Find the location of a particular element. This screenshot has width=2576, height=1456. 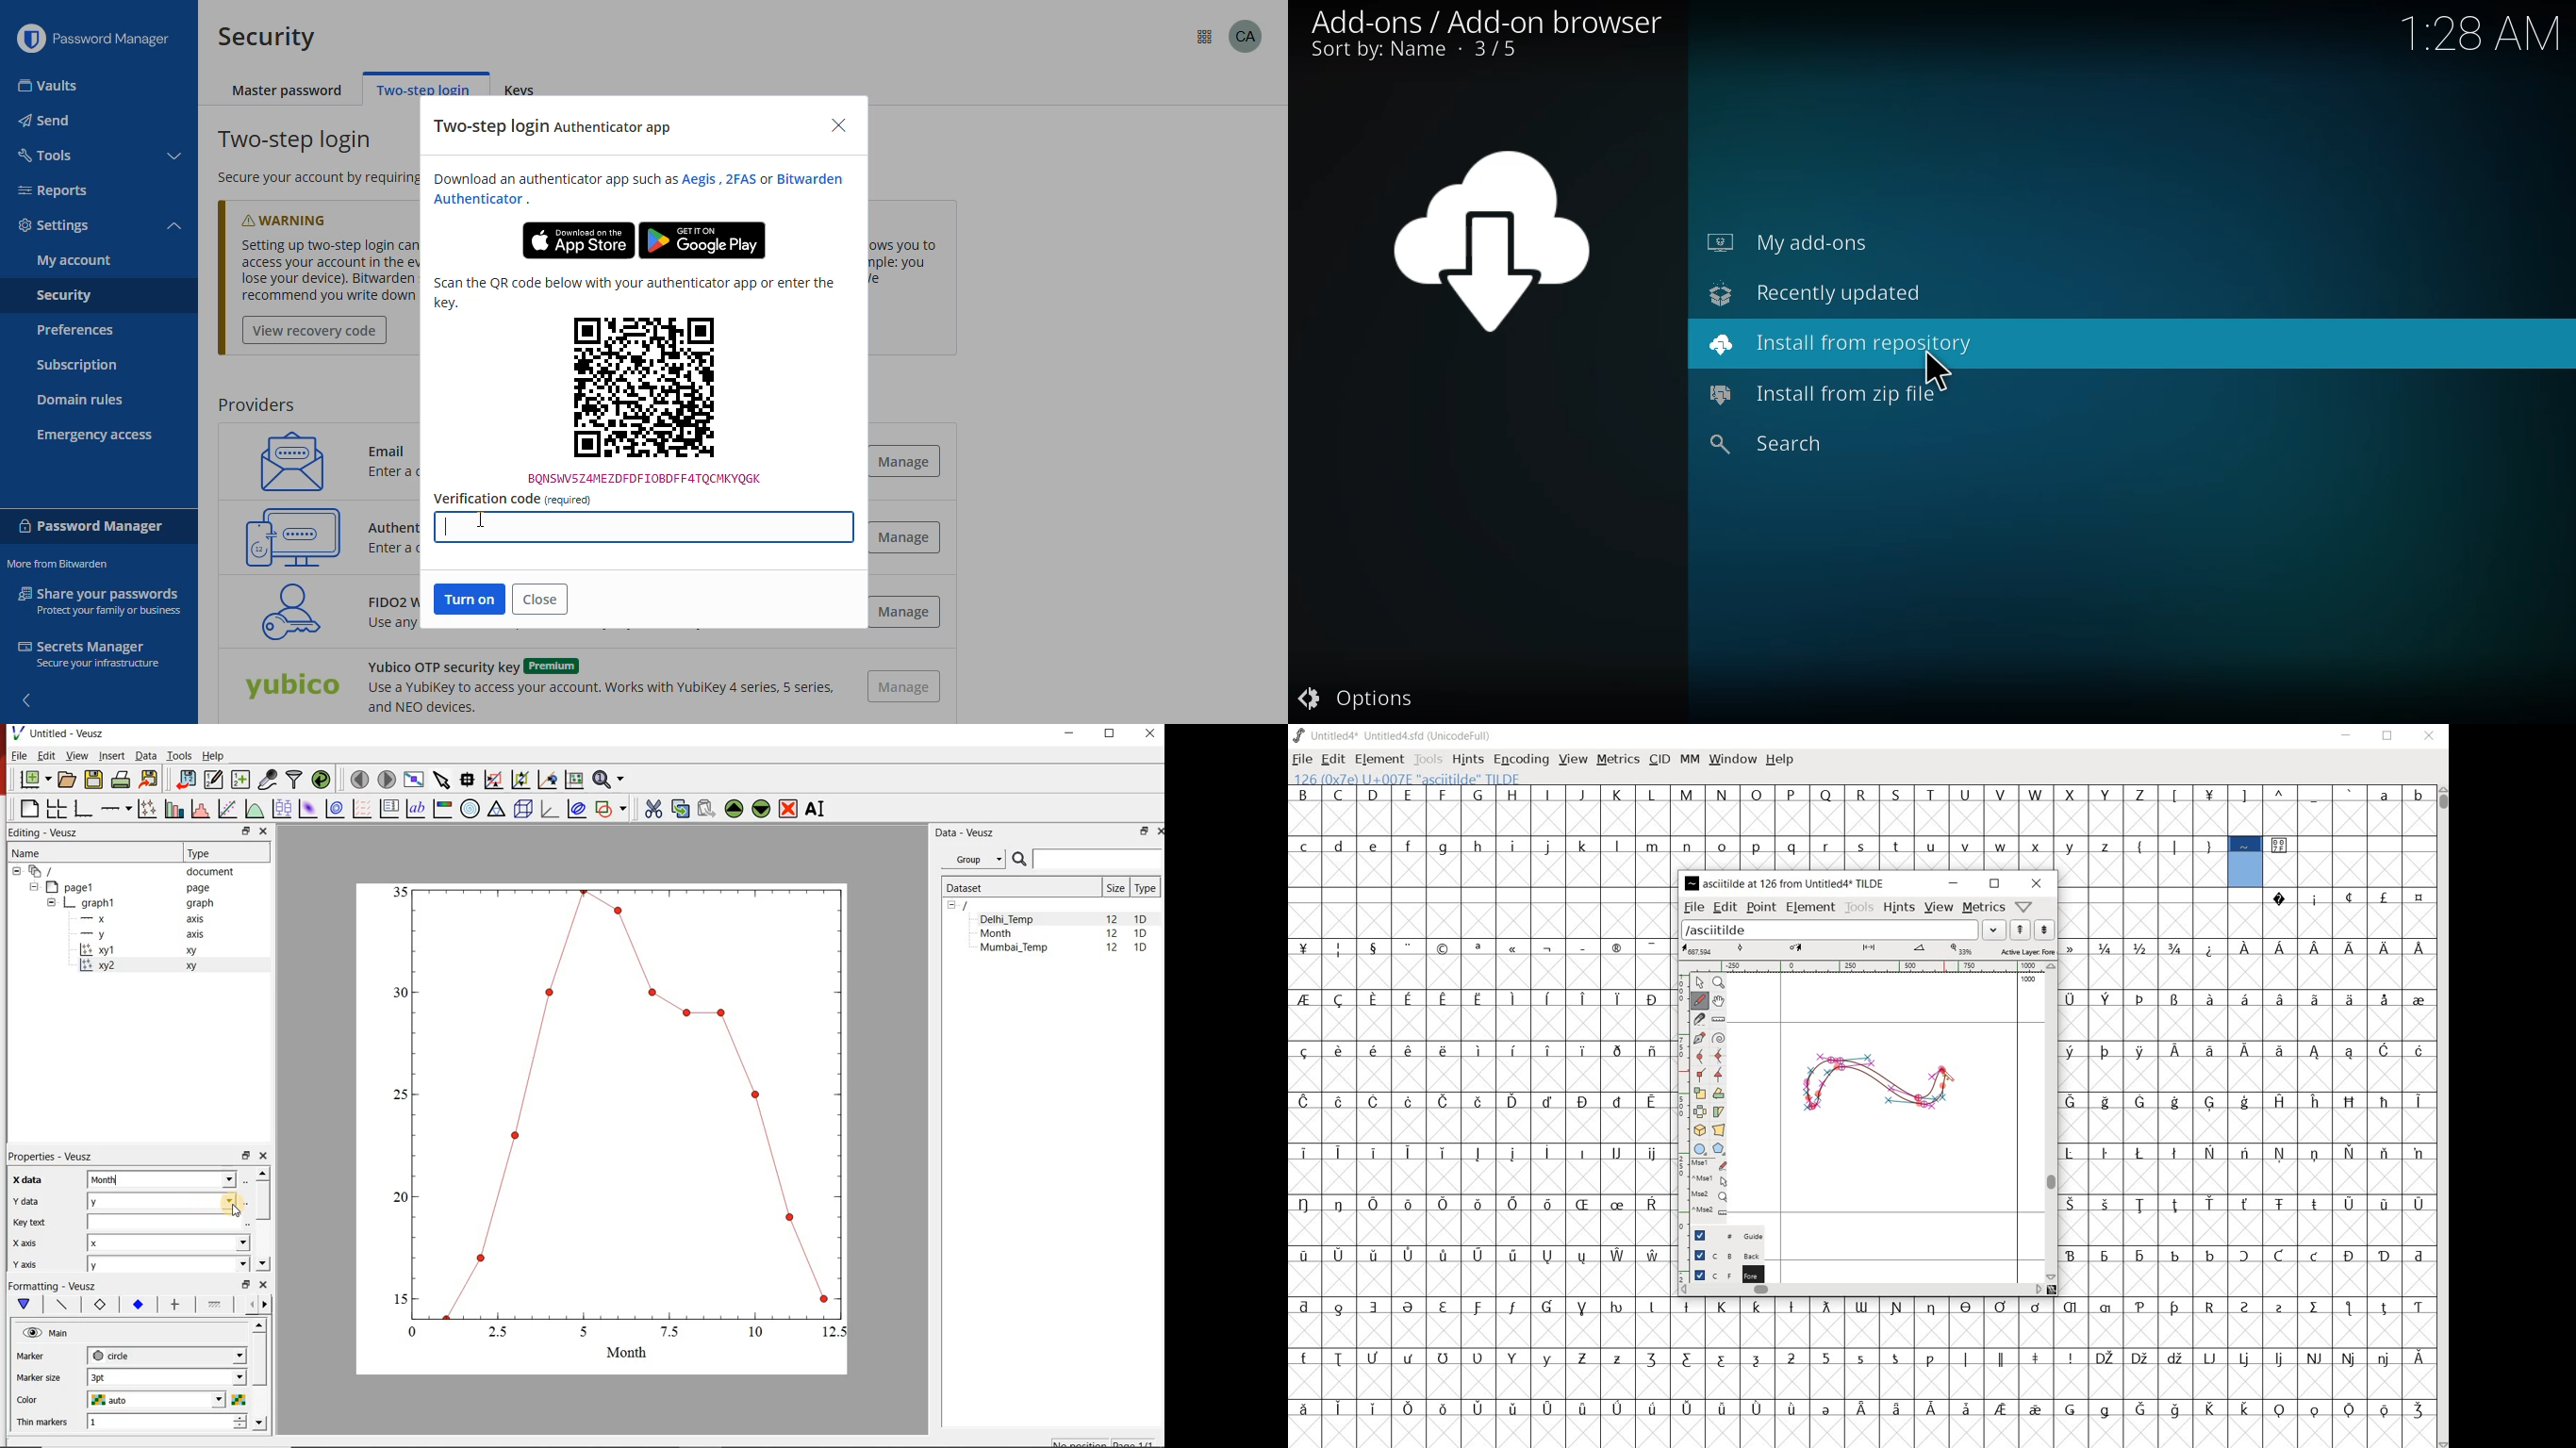

METRICS is located at coordinates (1617, 759).